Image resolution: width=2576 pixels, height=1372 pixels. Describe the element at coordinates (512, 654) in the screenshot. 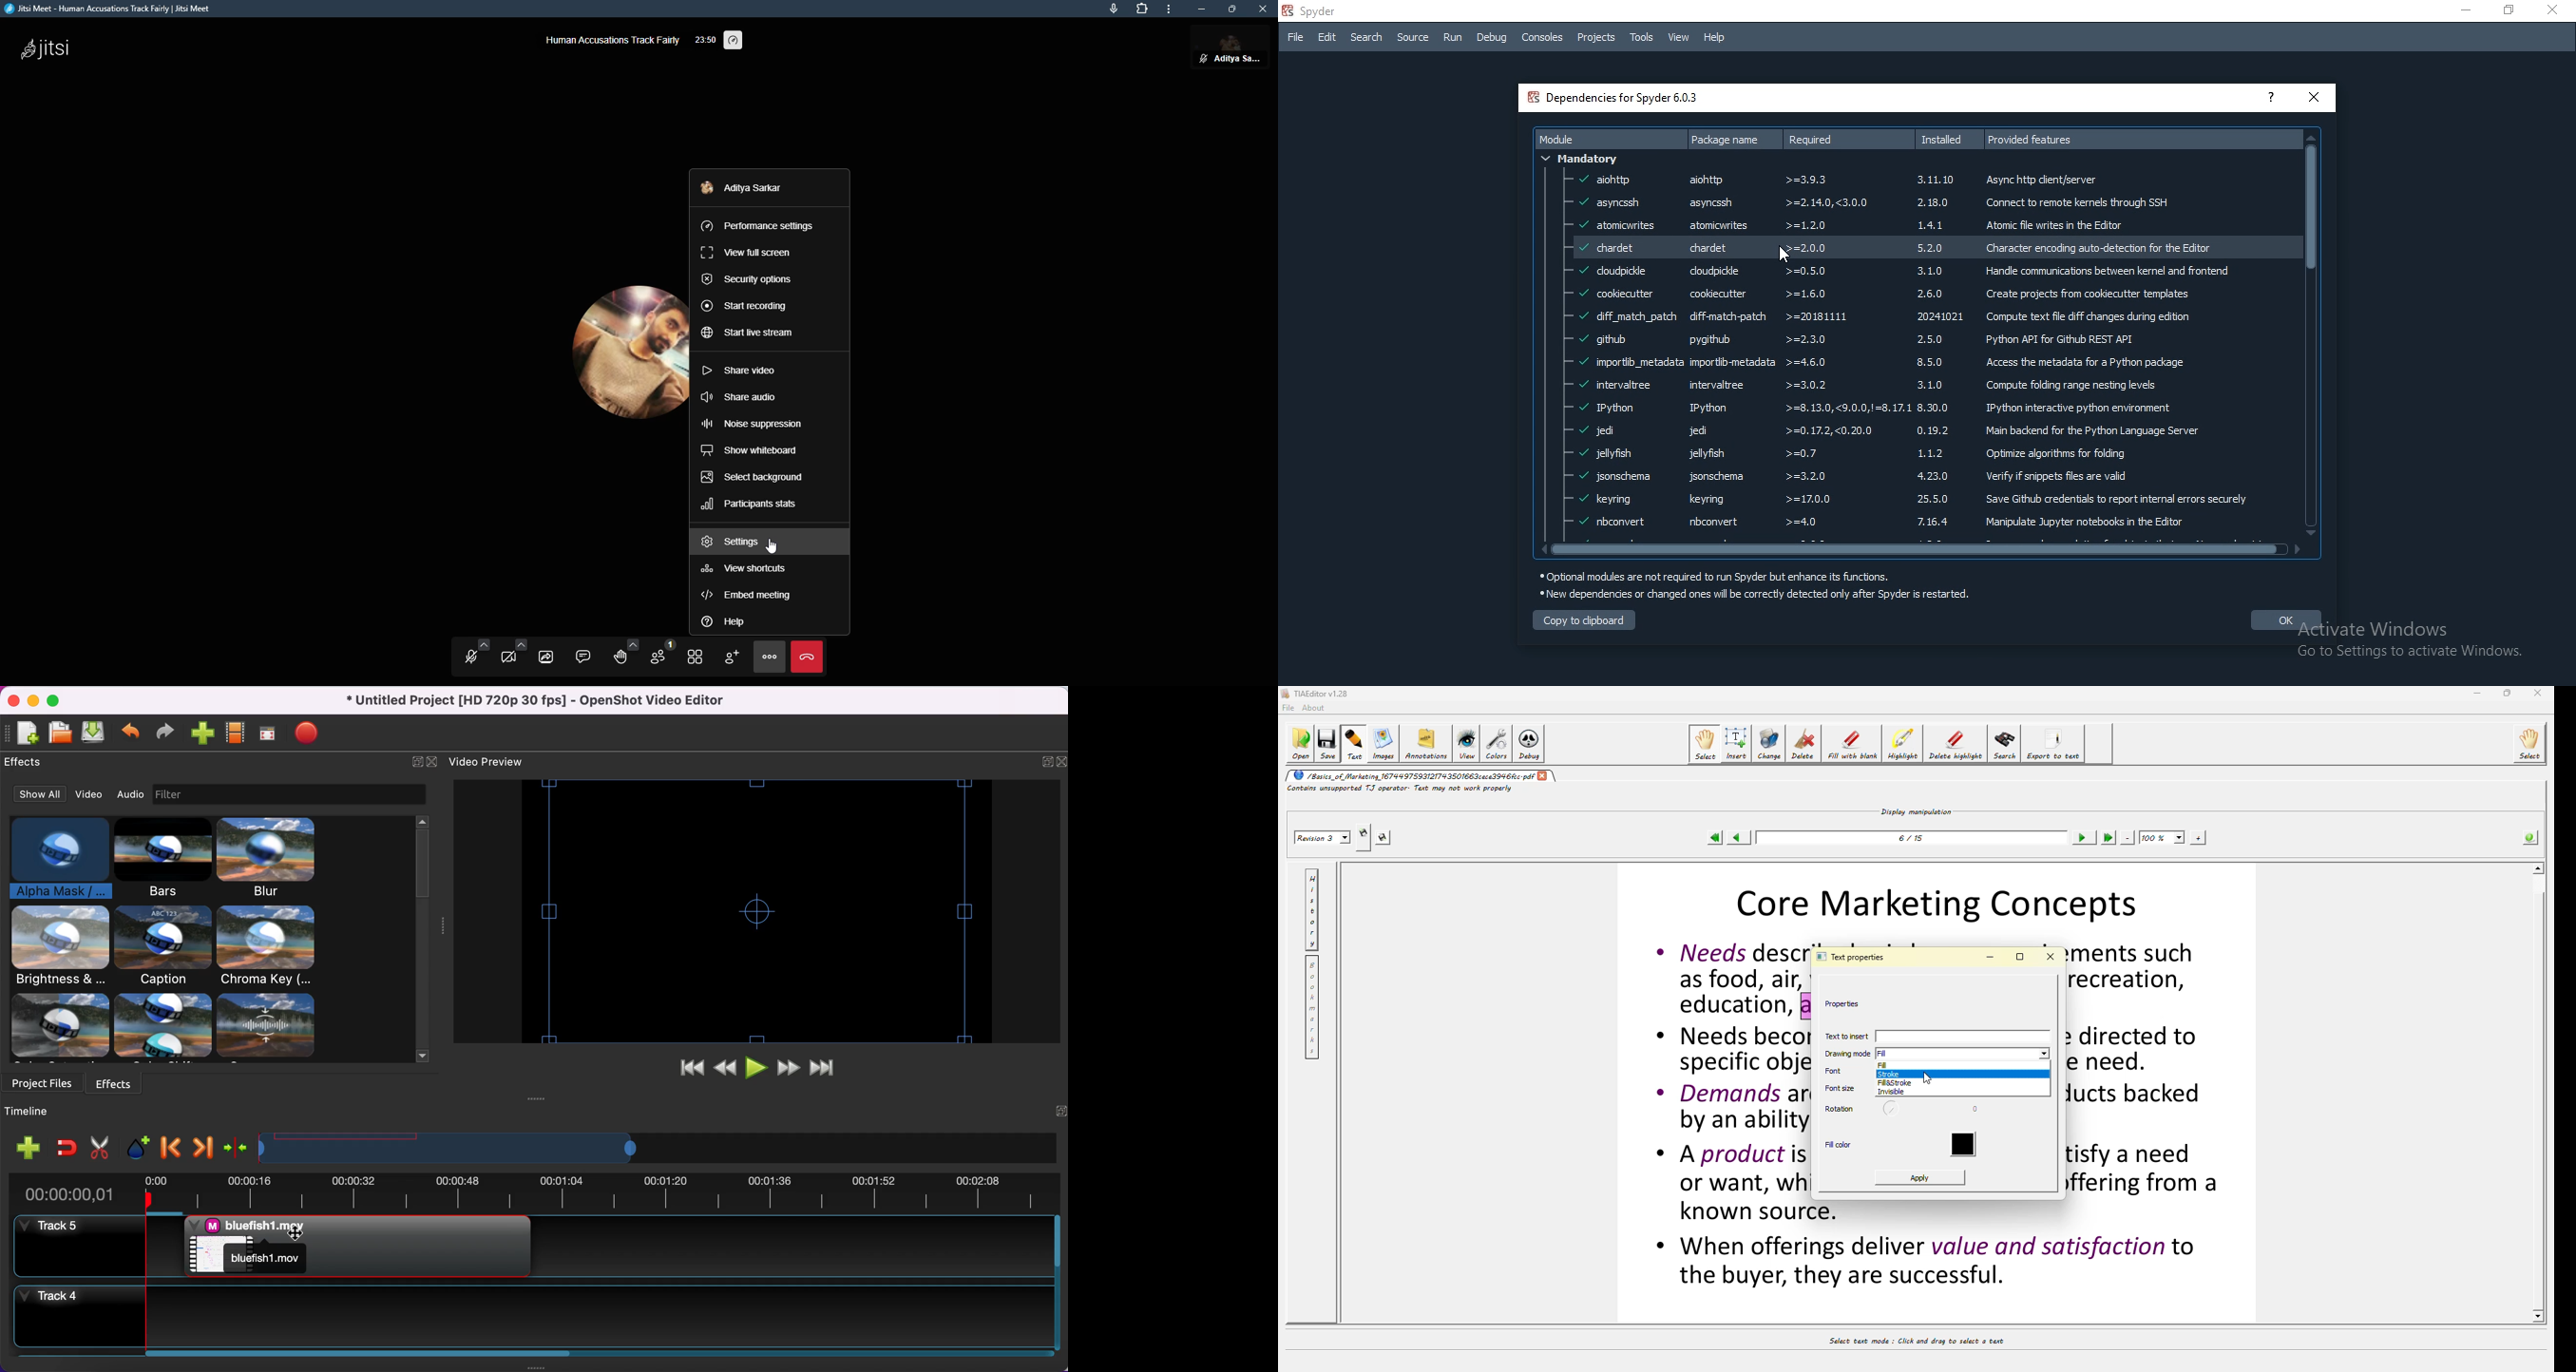

I see `start video` at that location.